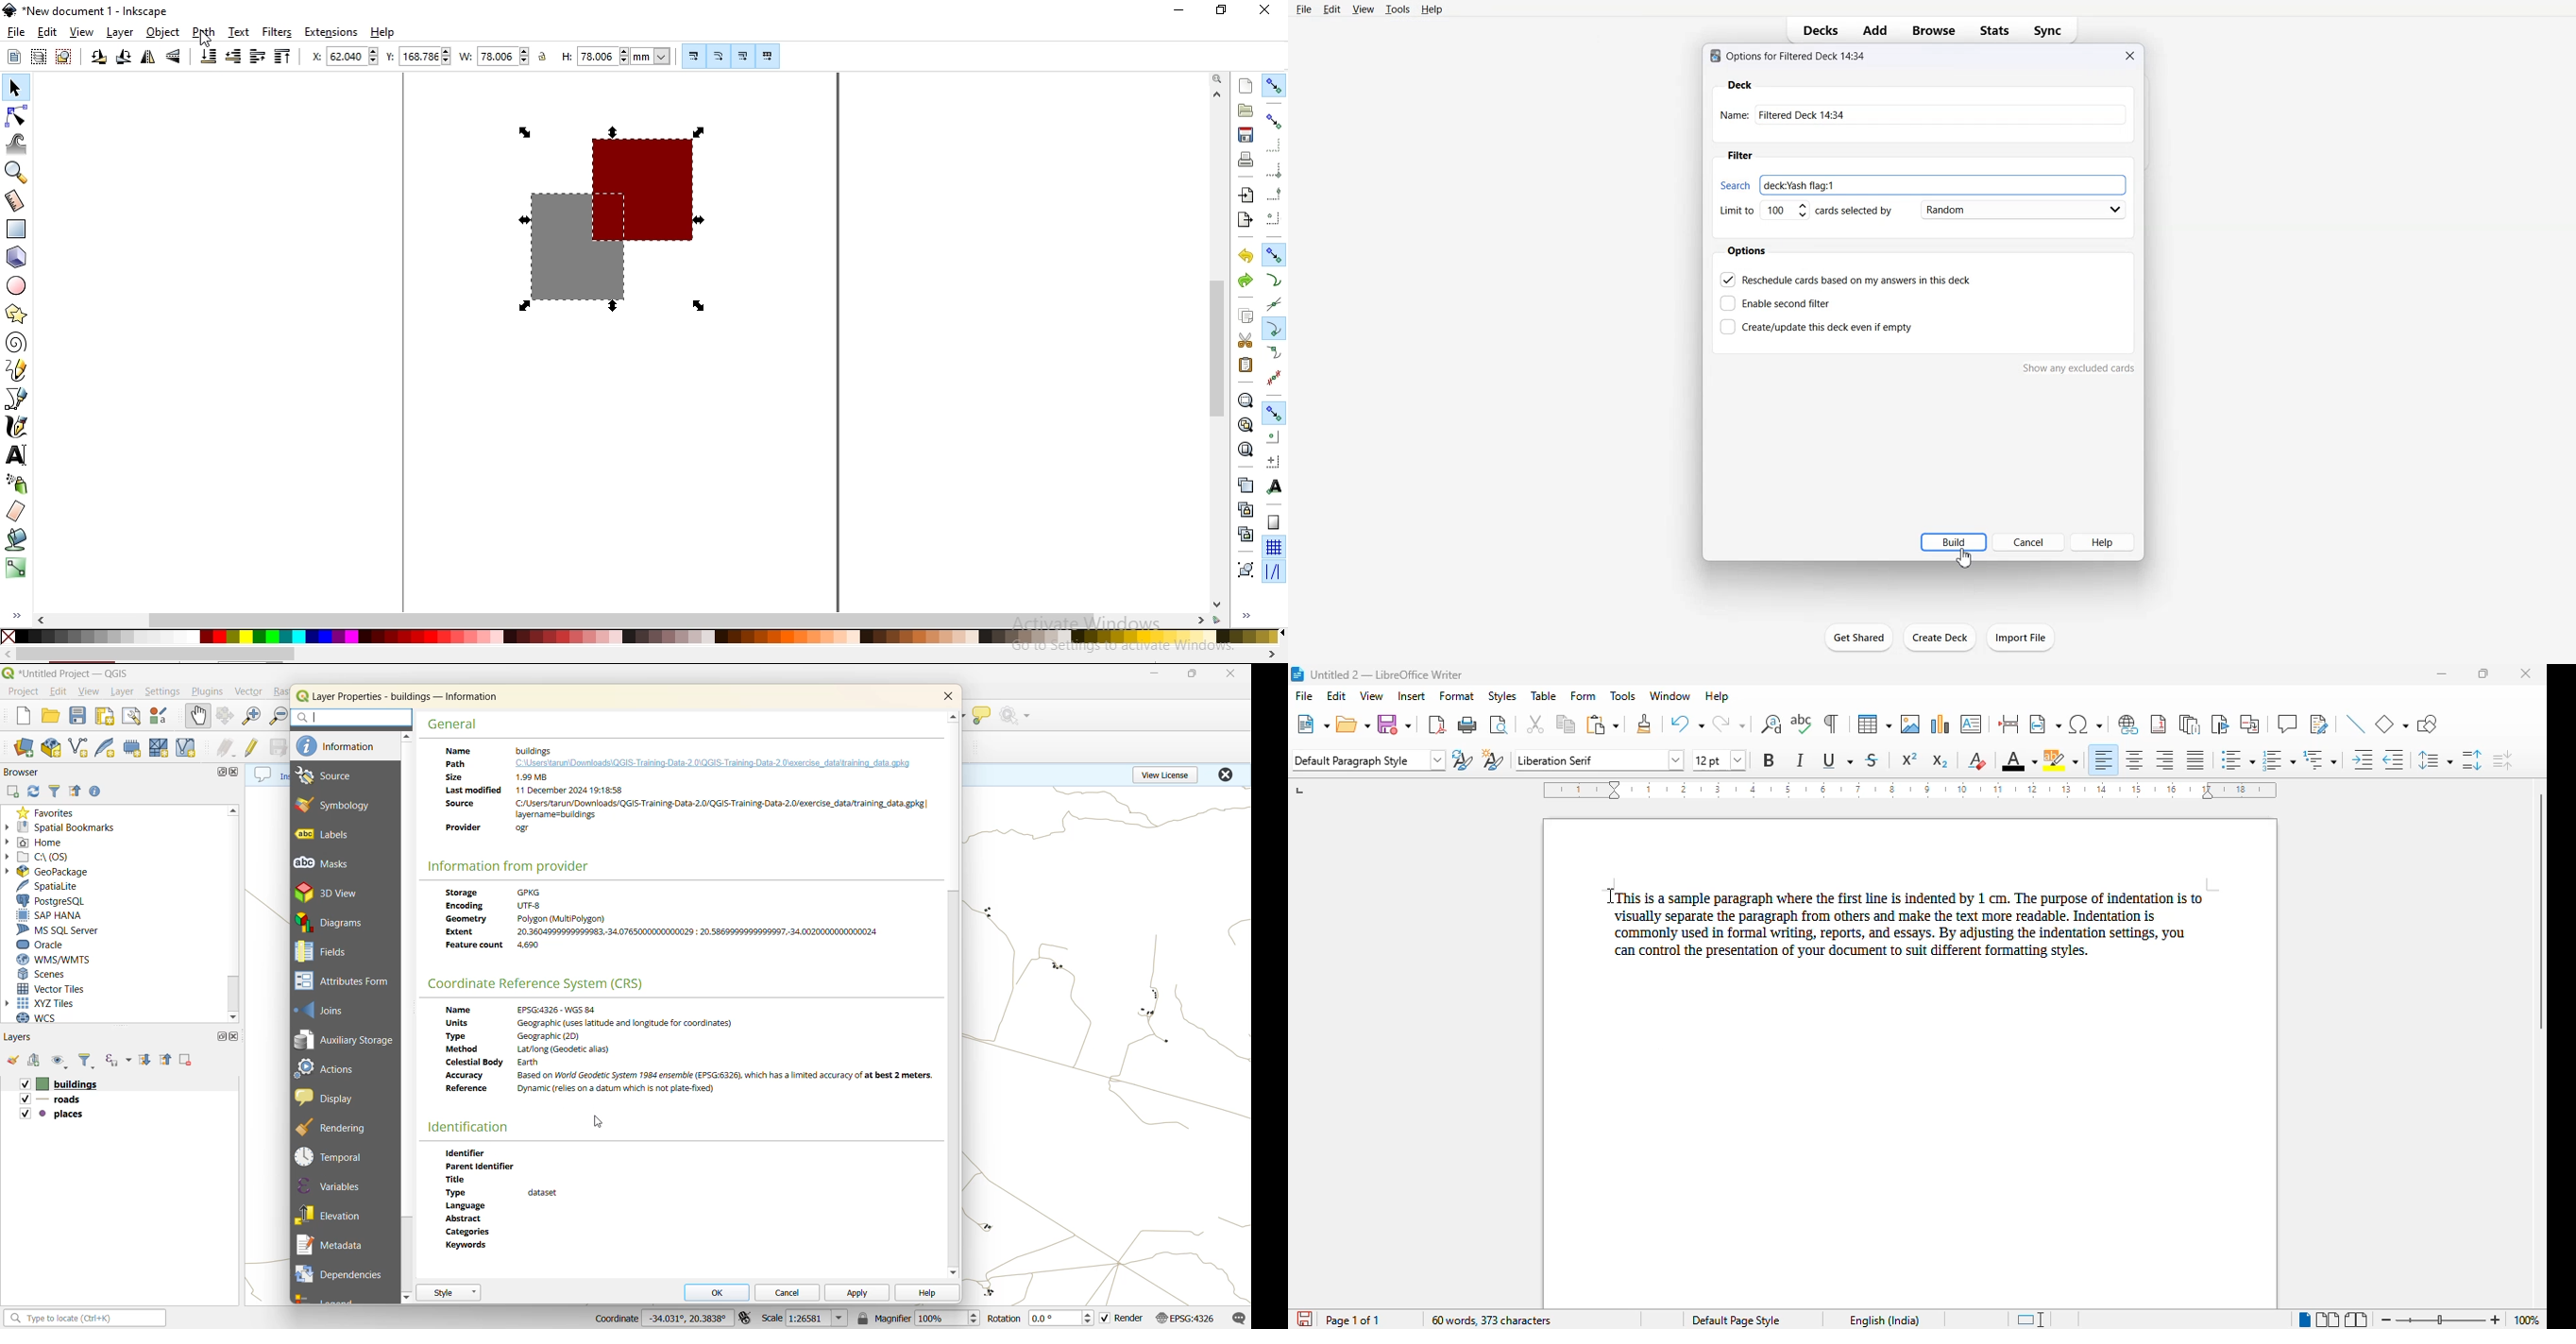  What do you see at coordinates (1410, 696) in the screenshot?
I see `insert` at bounding box center [1410, 696].